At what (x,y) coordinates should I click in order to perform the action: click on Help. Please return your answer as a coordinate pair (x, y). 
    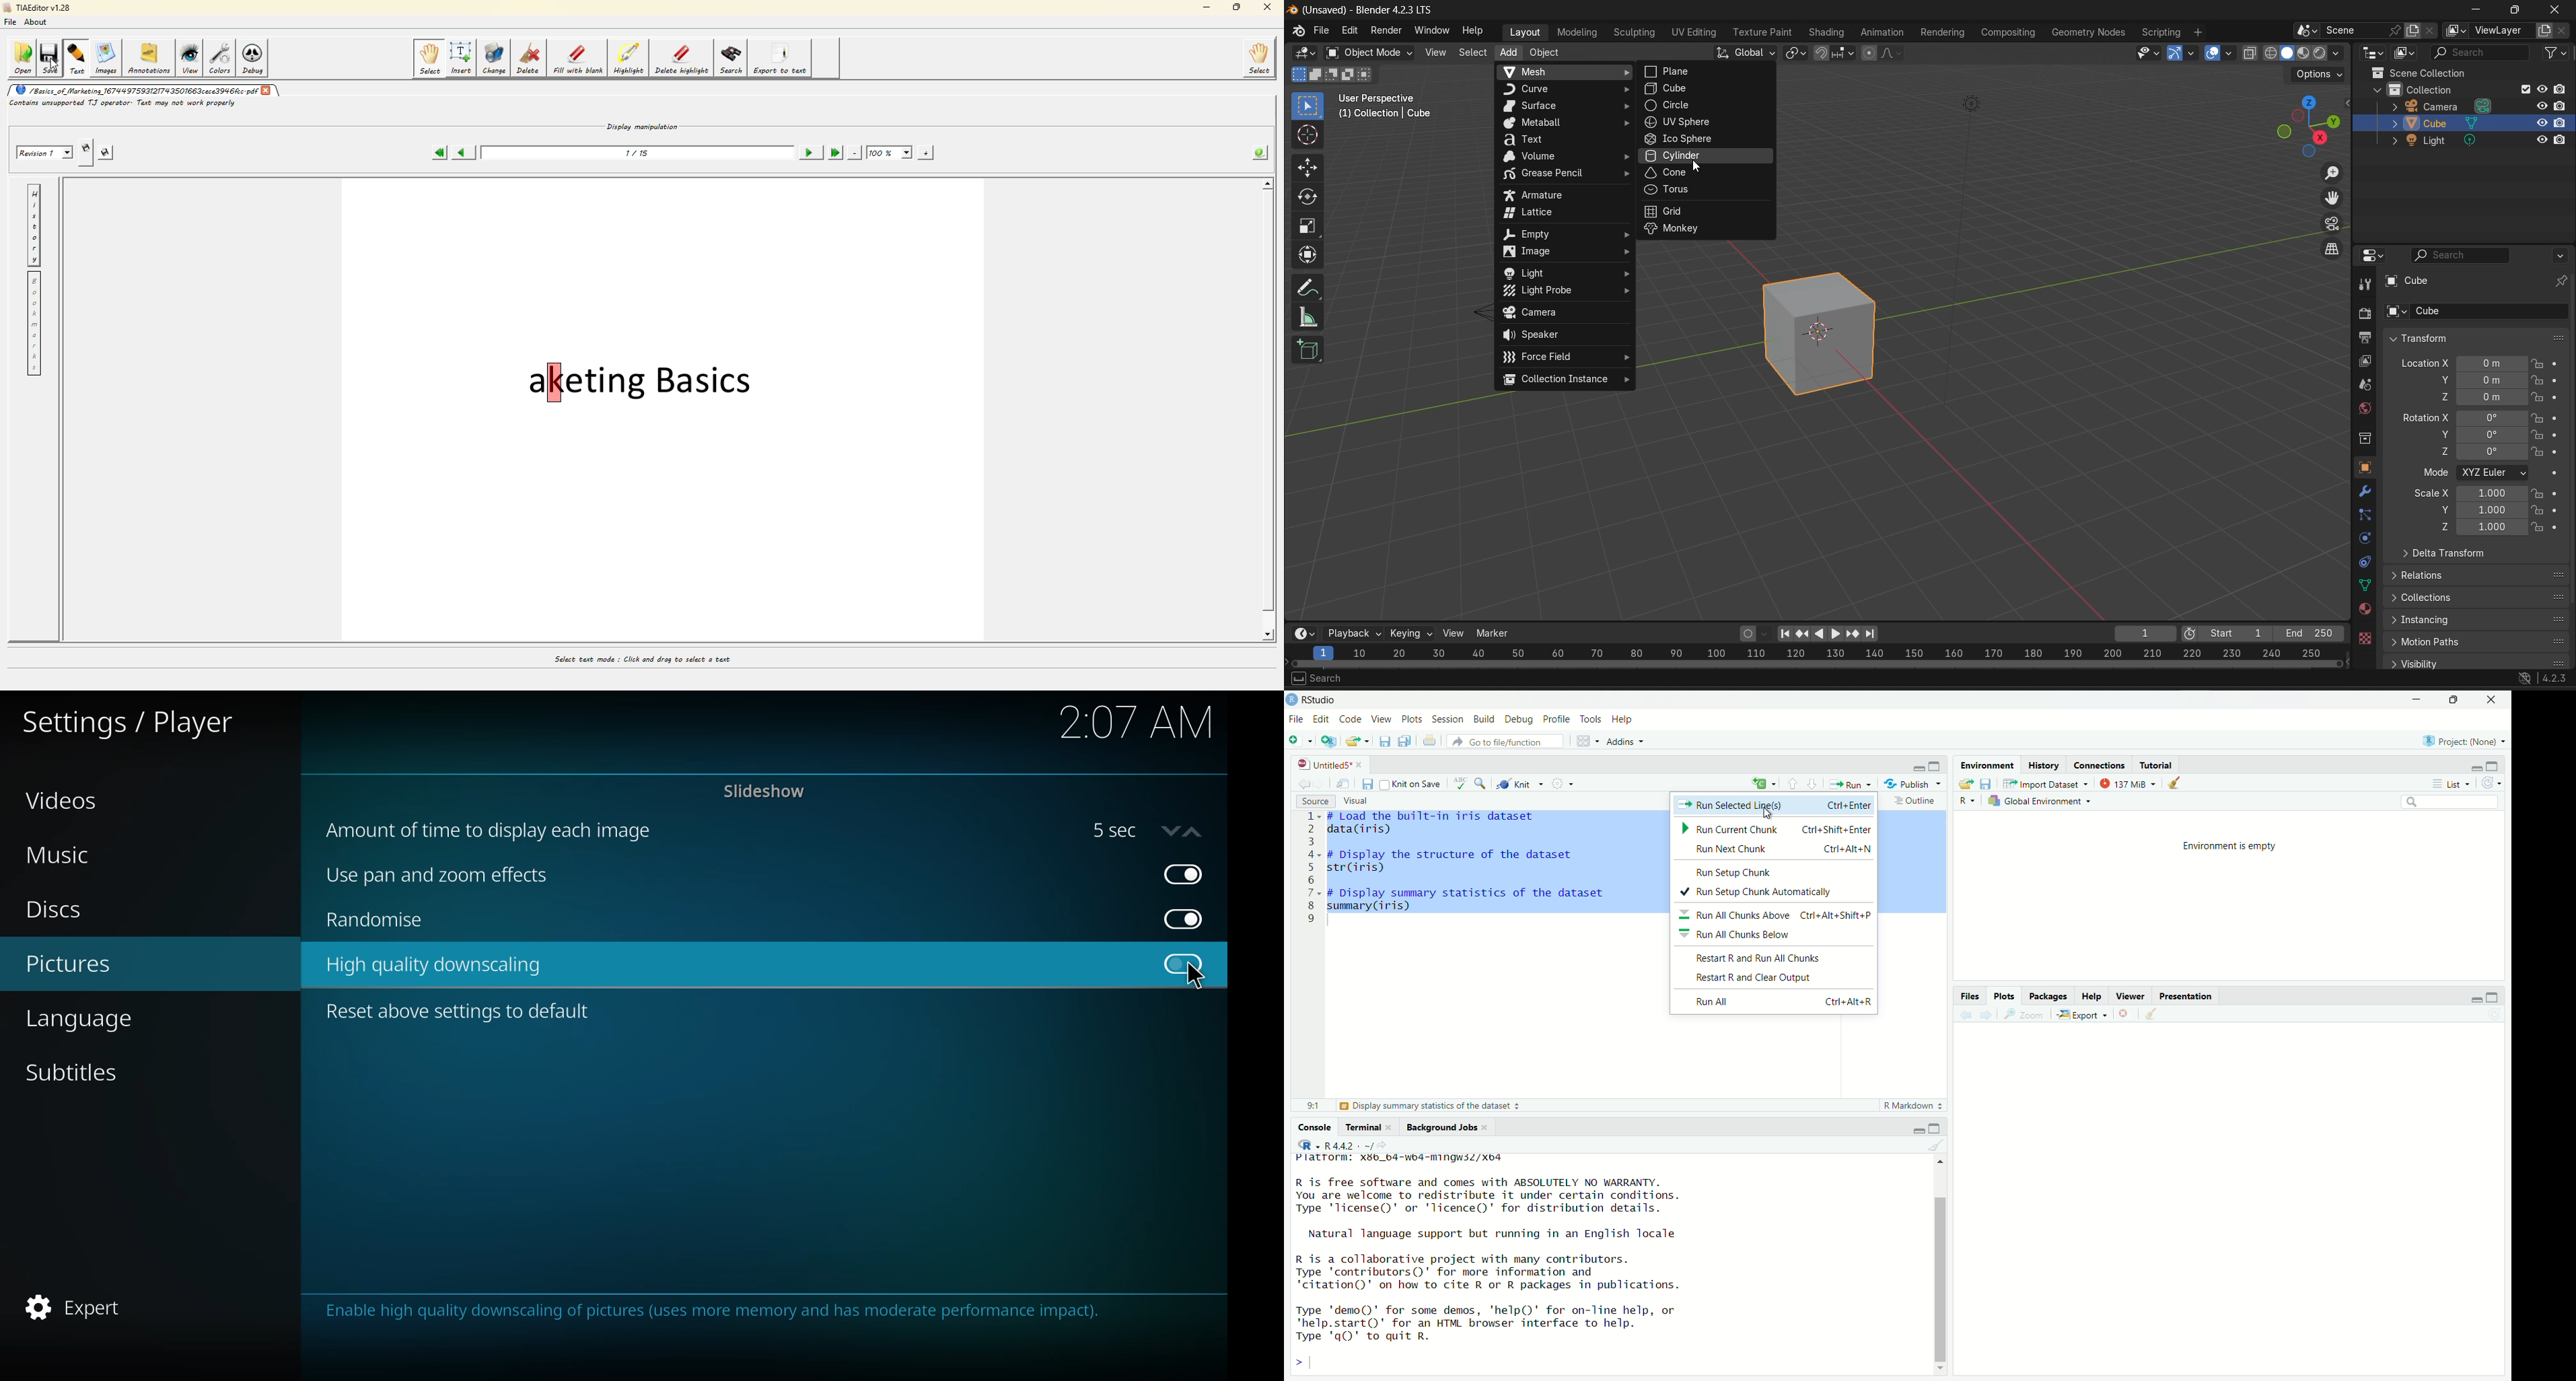
    Looking at the image, I should click on (1623, 719).